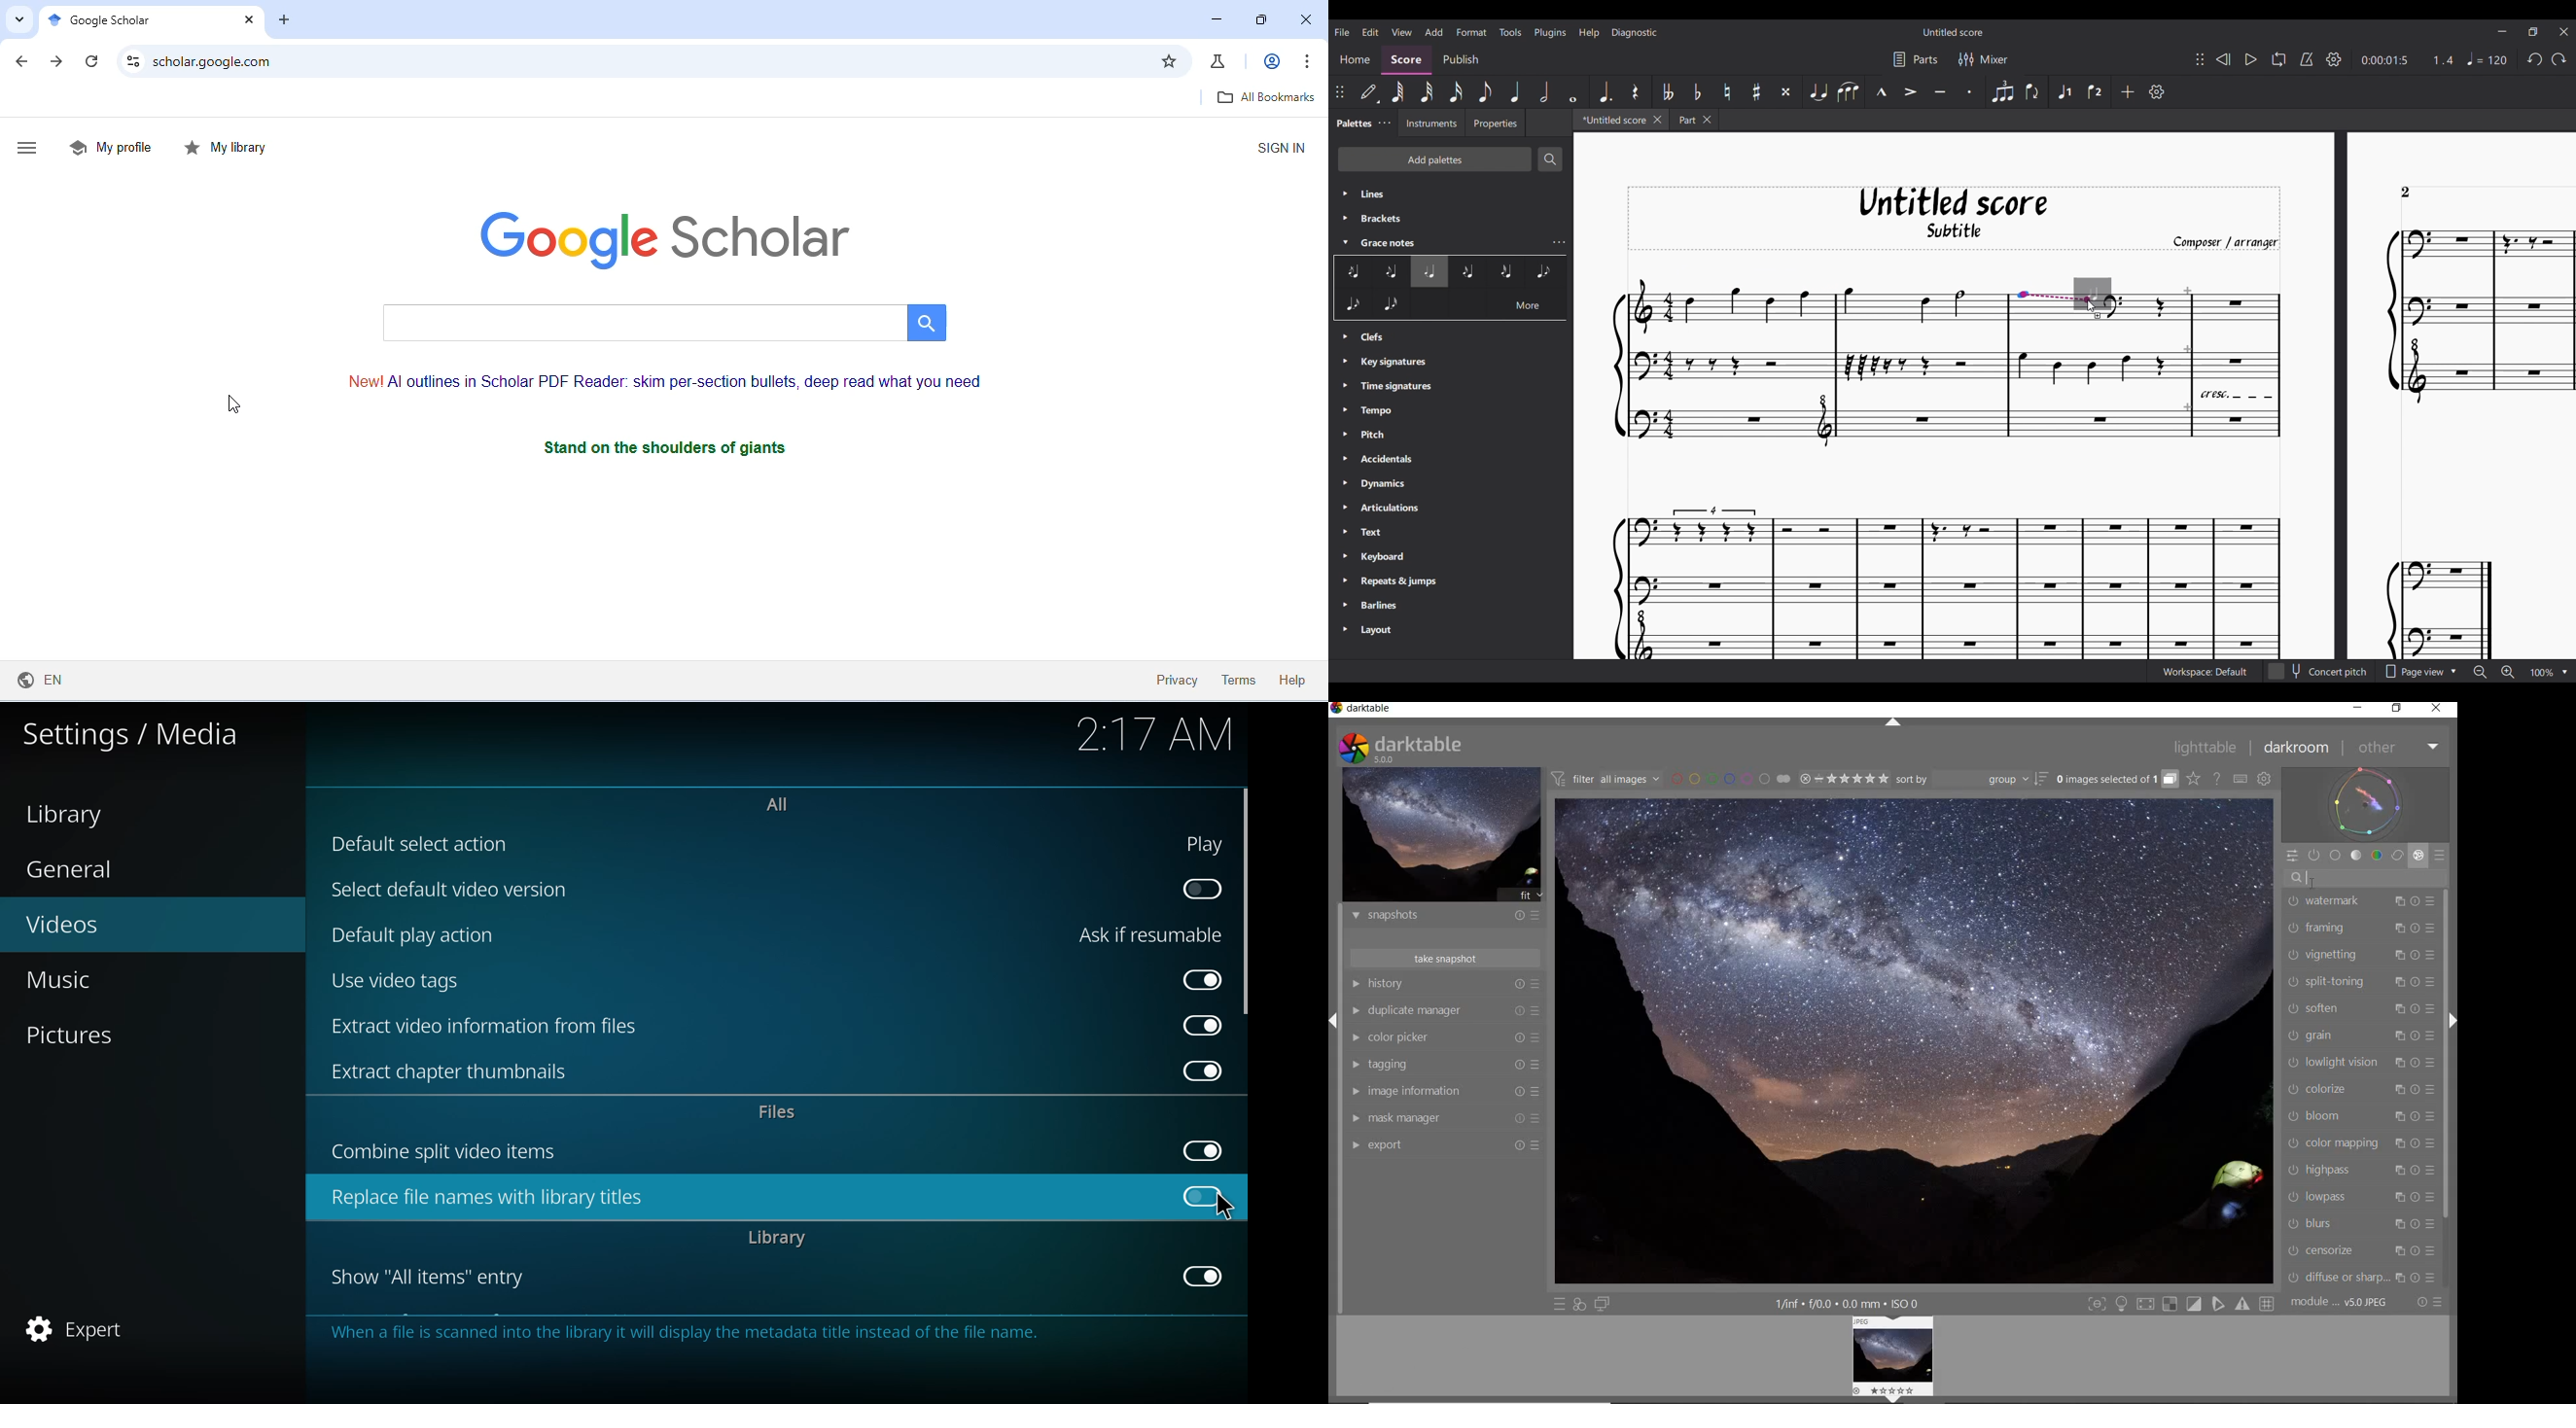 The width and height of the screenshot is (2576, 1428). What do you see at coordinates (2100, 1304) in the screenshot?
I see `toggle focus-peaking mode` at bounding box center [2100, 1304].